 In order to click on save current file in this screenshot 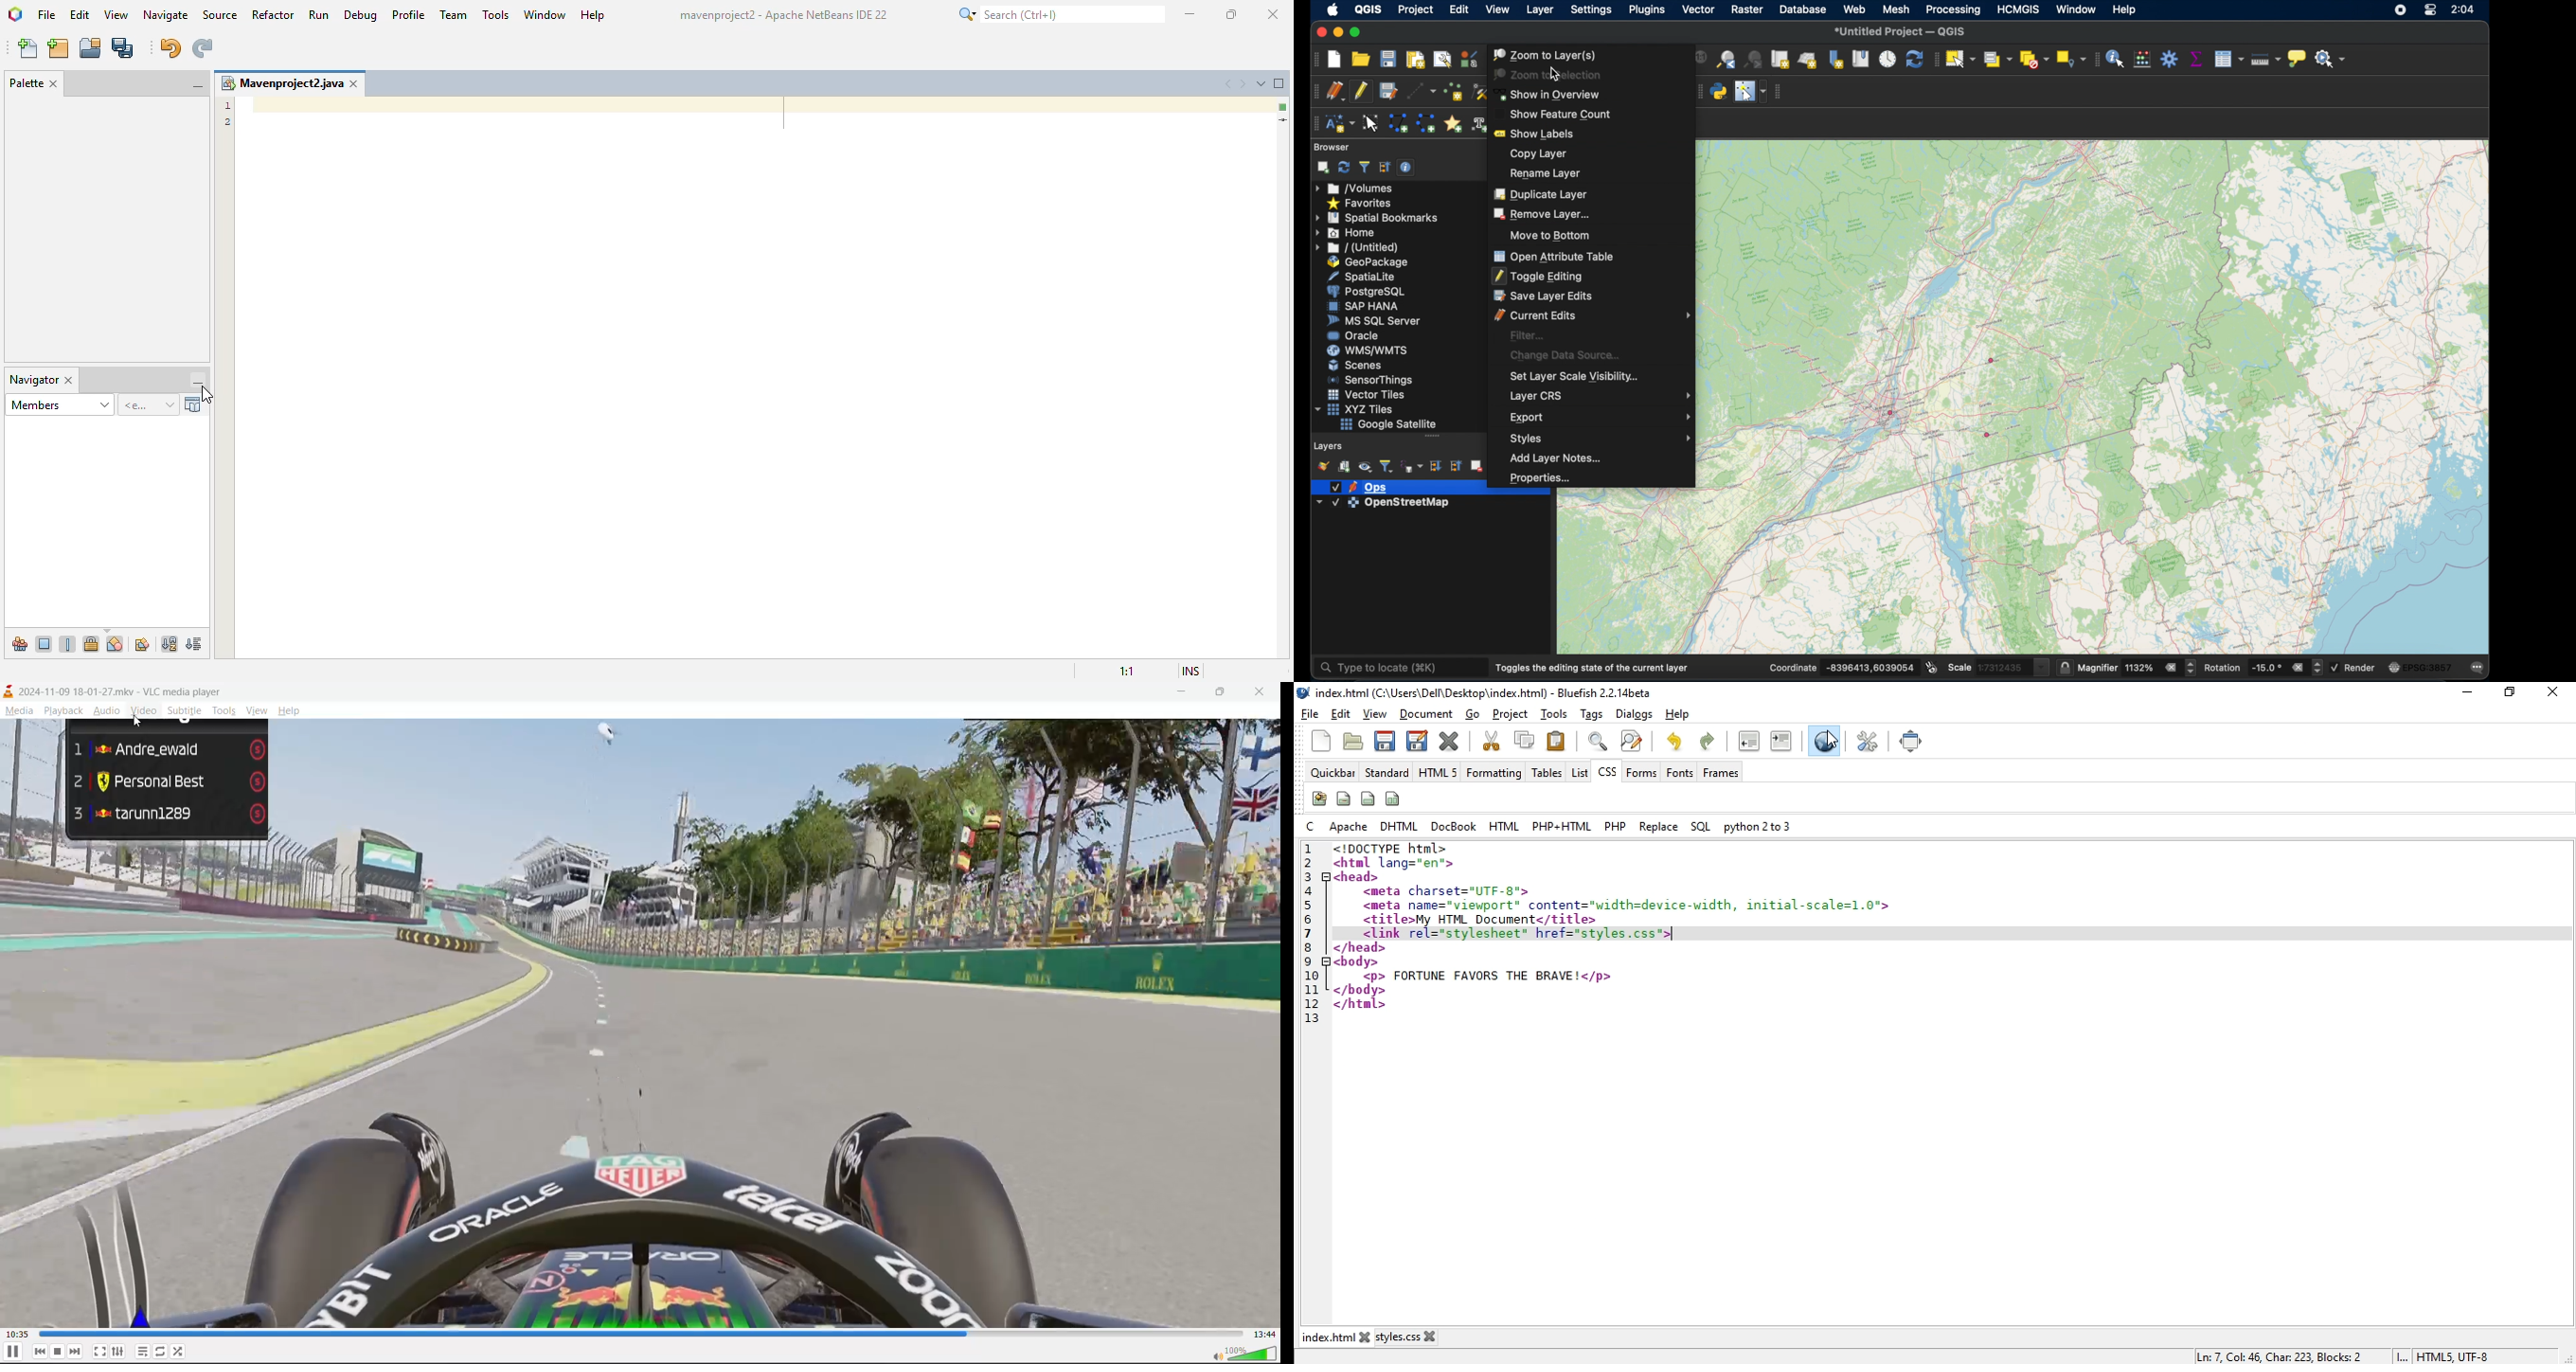, I will do `click(1384, 739)`.